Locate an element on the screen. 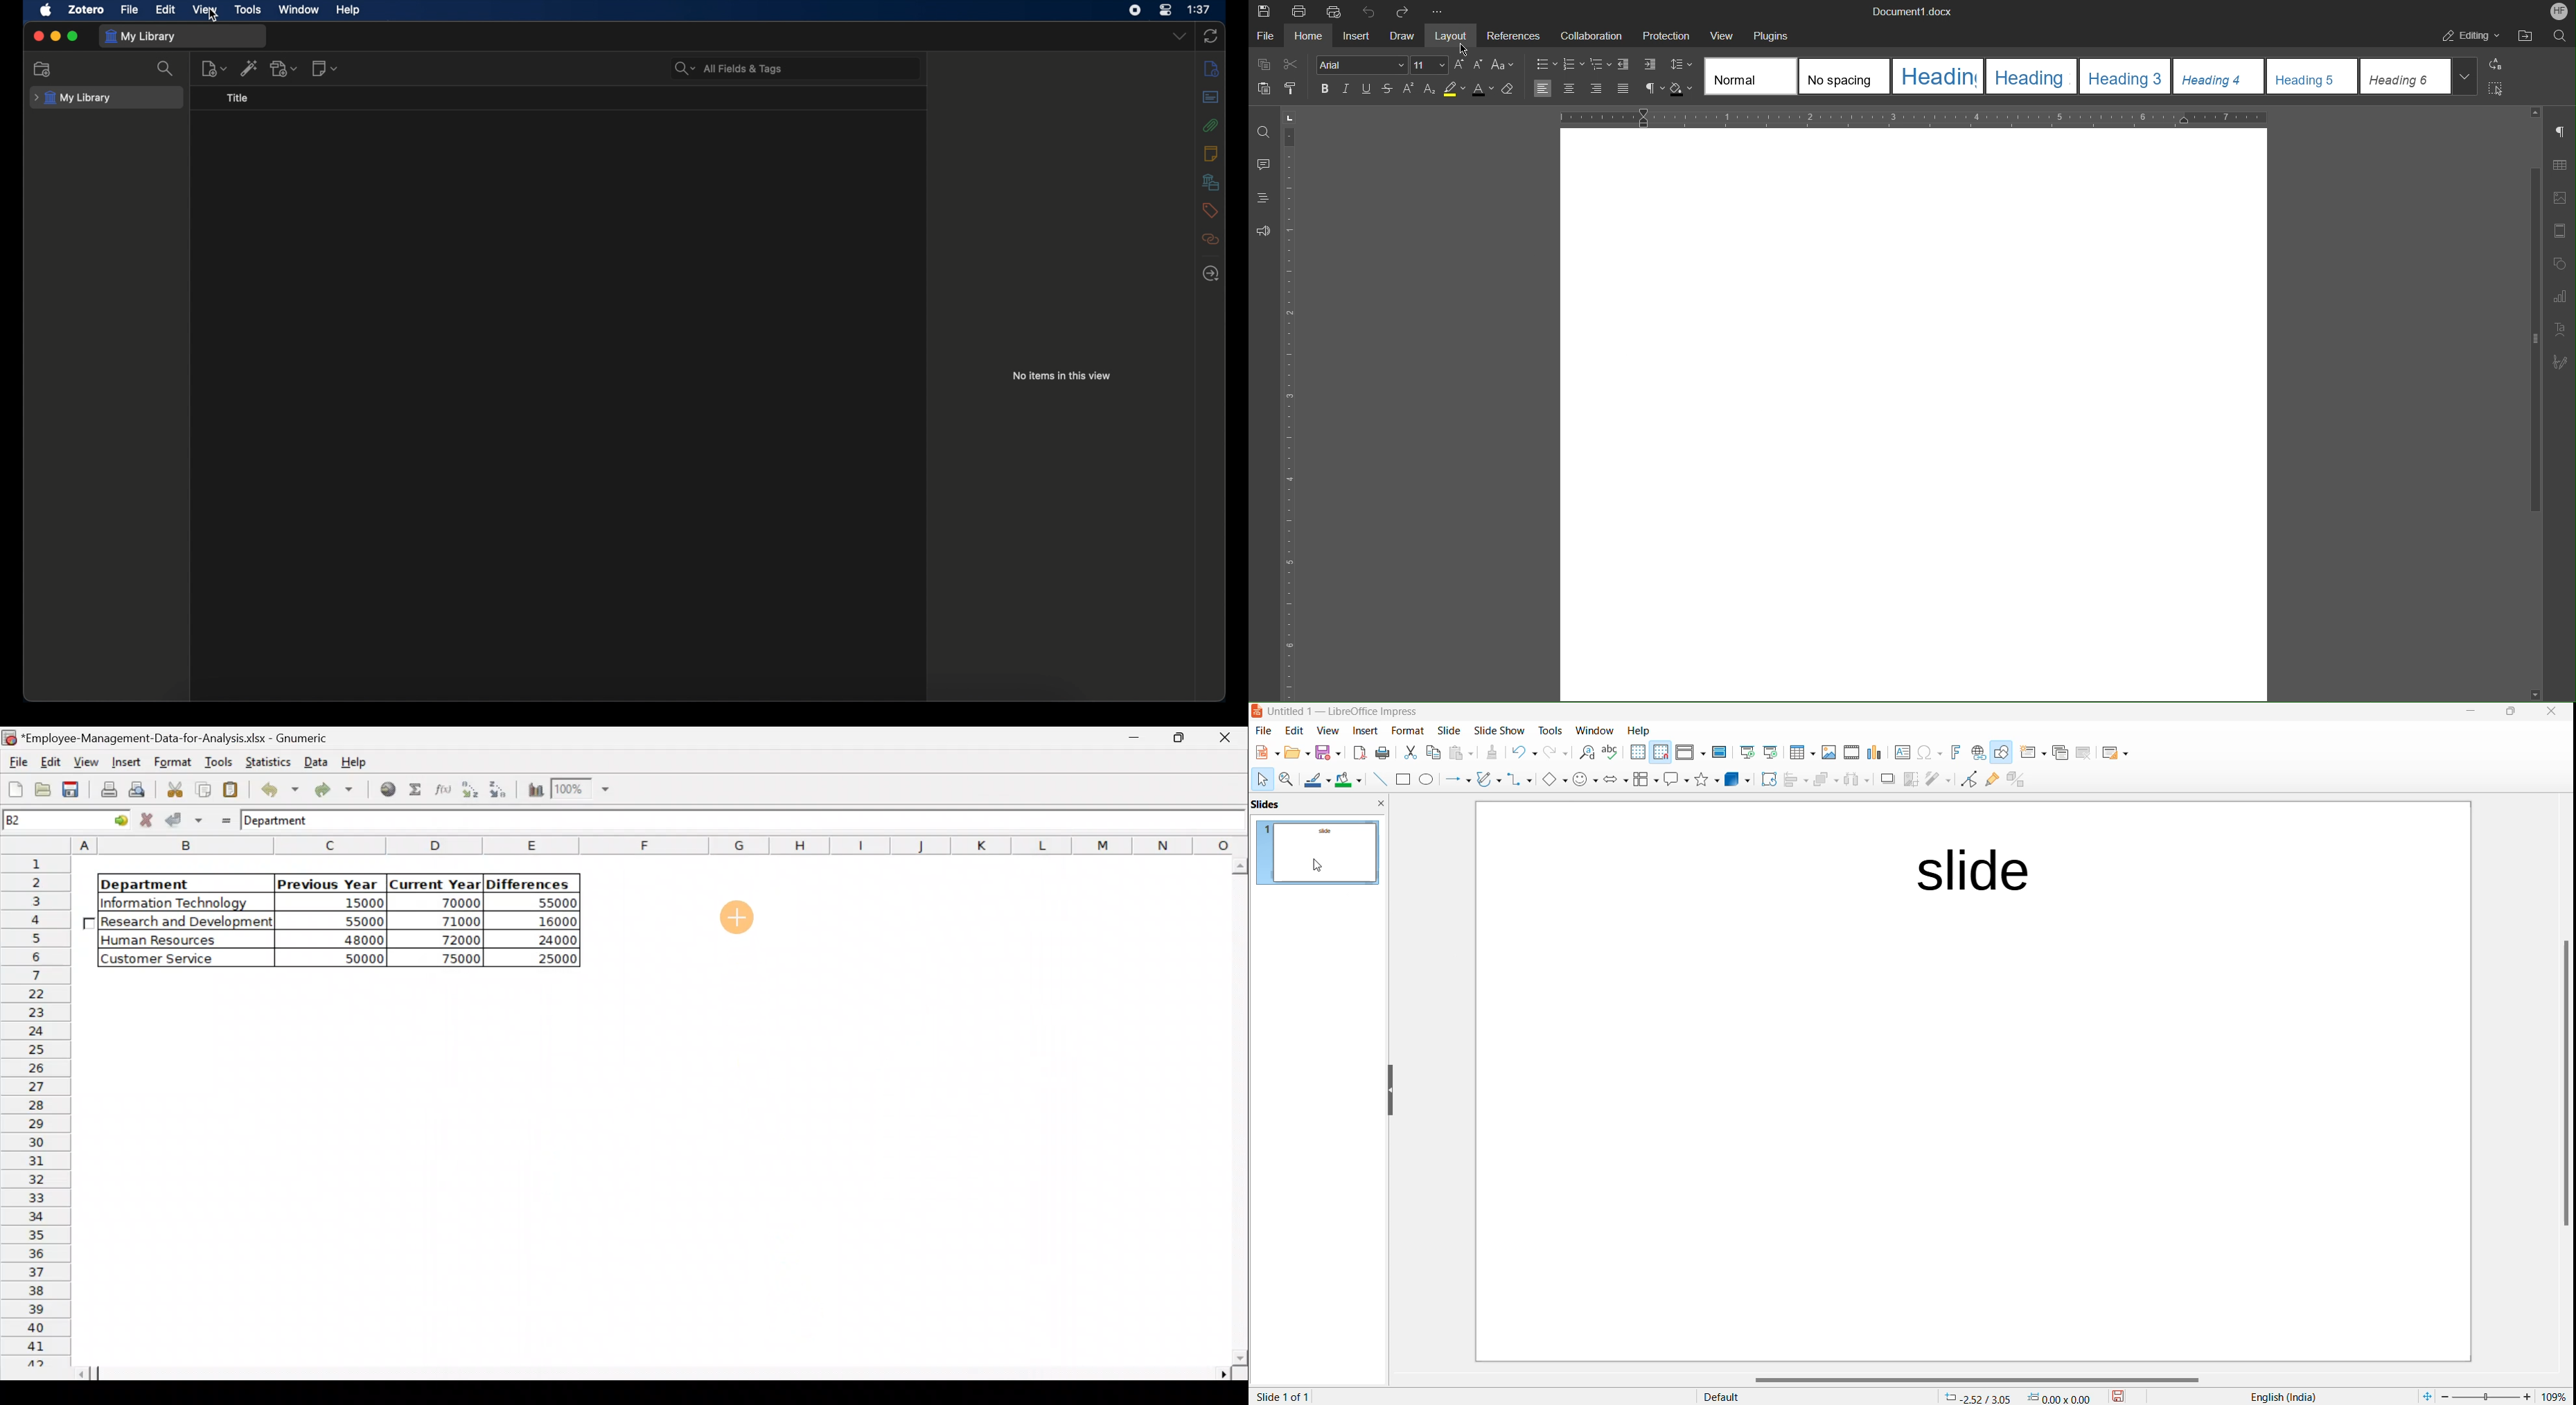  new item is located at coordinates (215, 72).